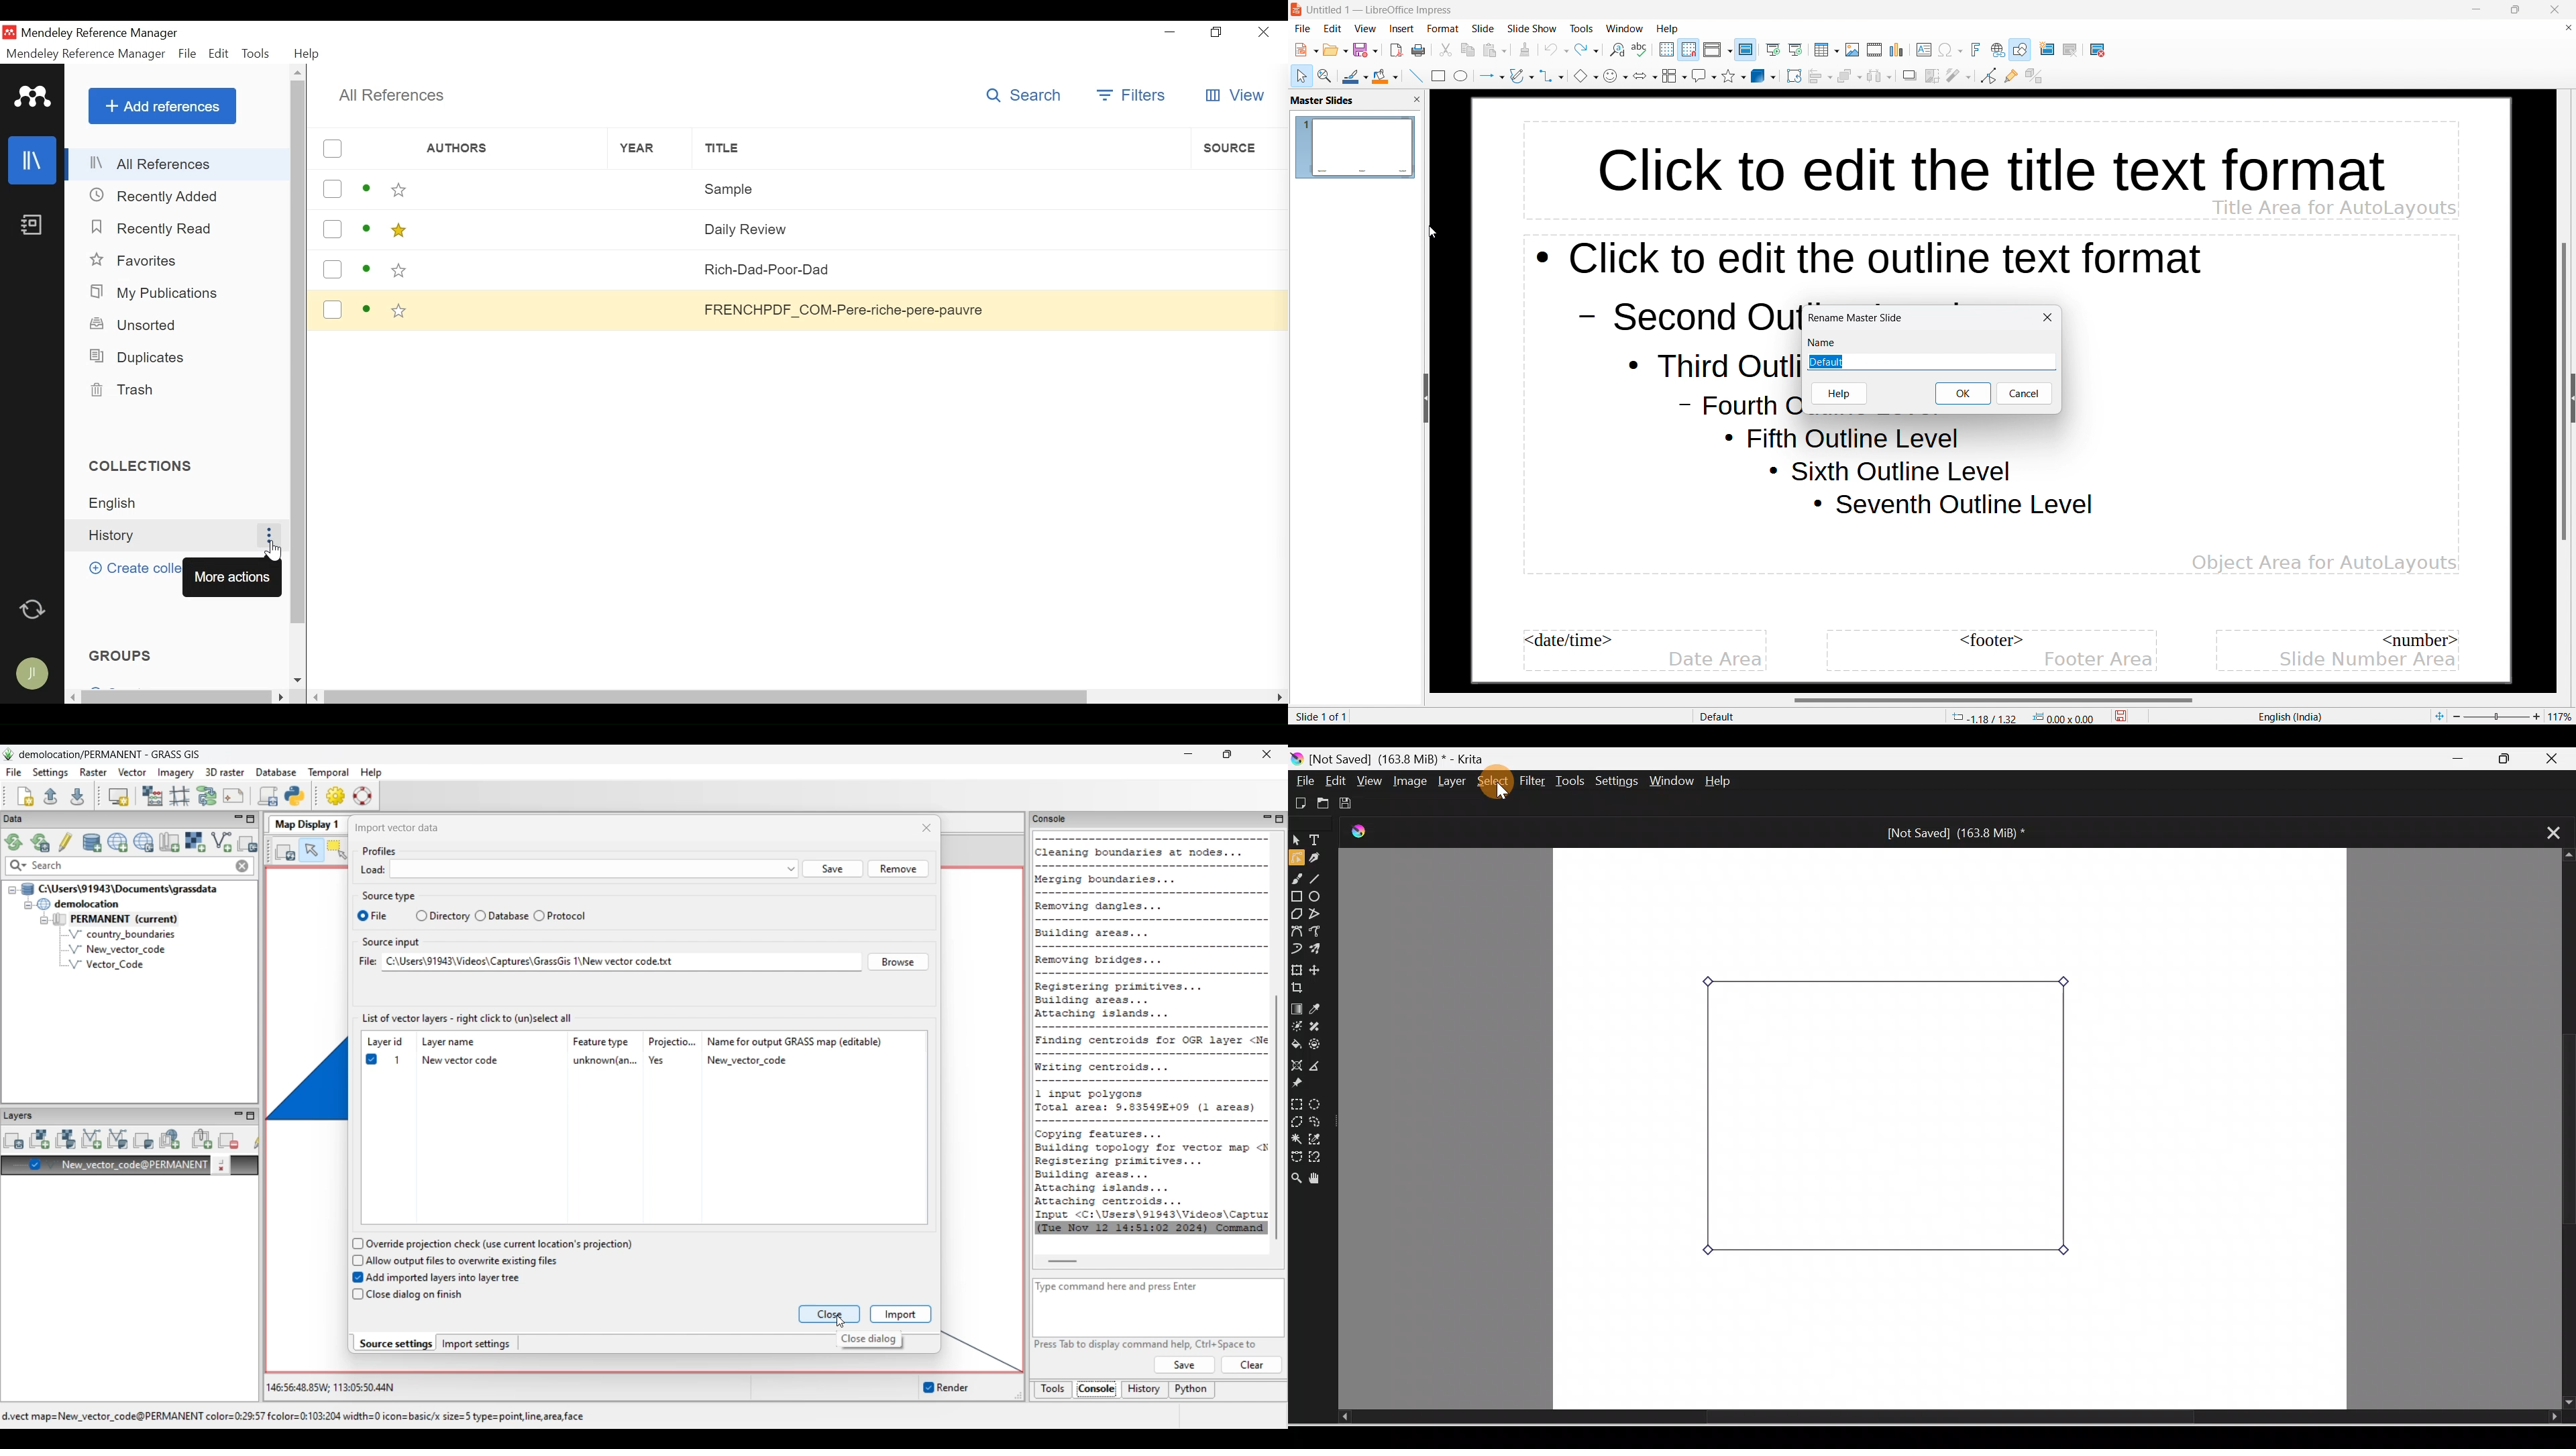 This screenshot has width=2576, height=1456. What do you see at coordinates (1261, 32) in the screenshot?
I see `Close` at bounding box center [1261, 32].